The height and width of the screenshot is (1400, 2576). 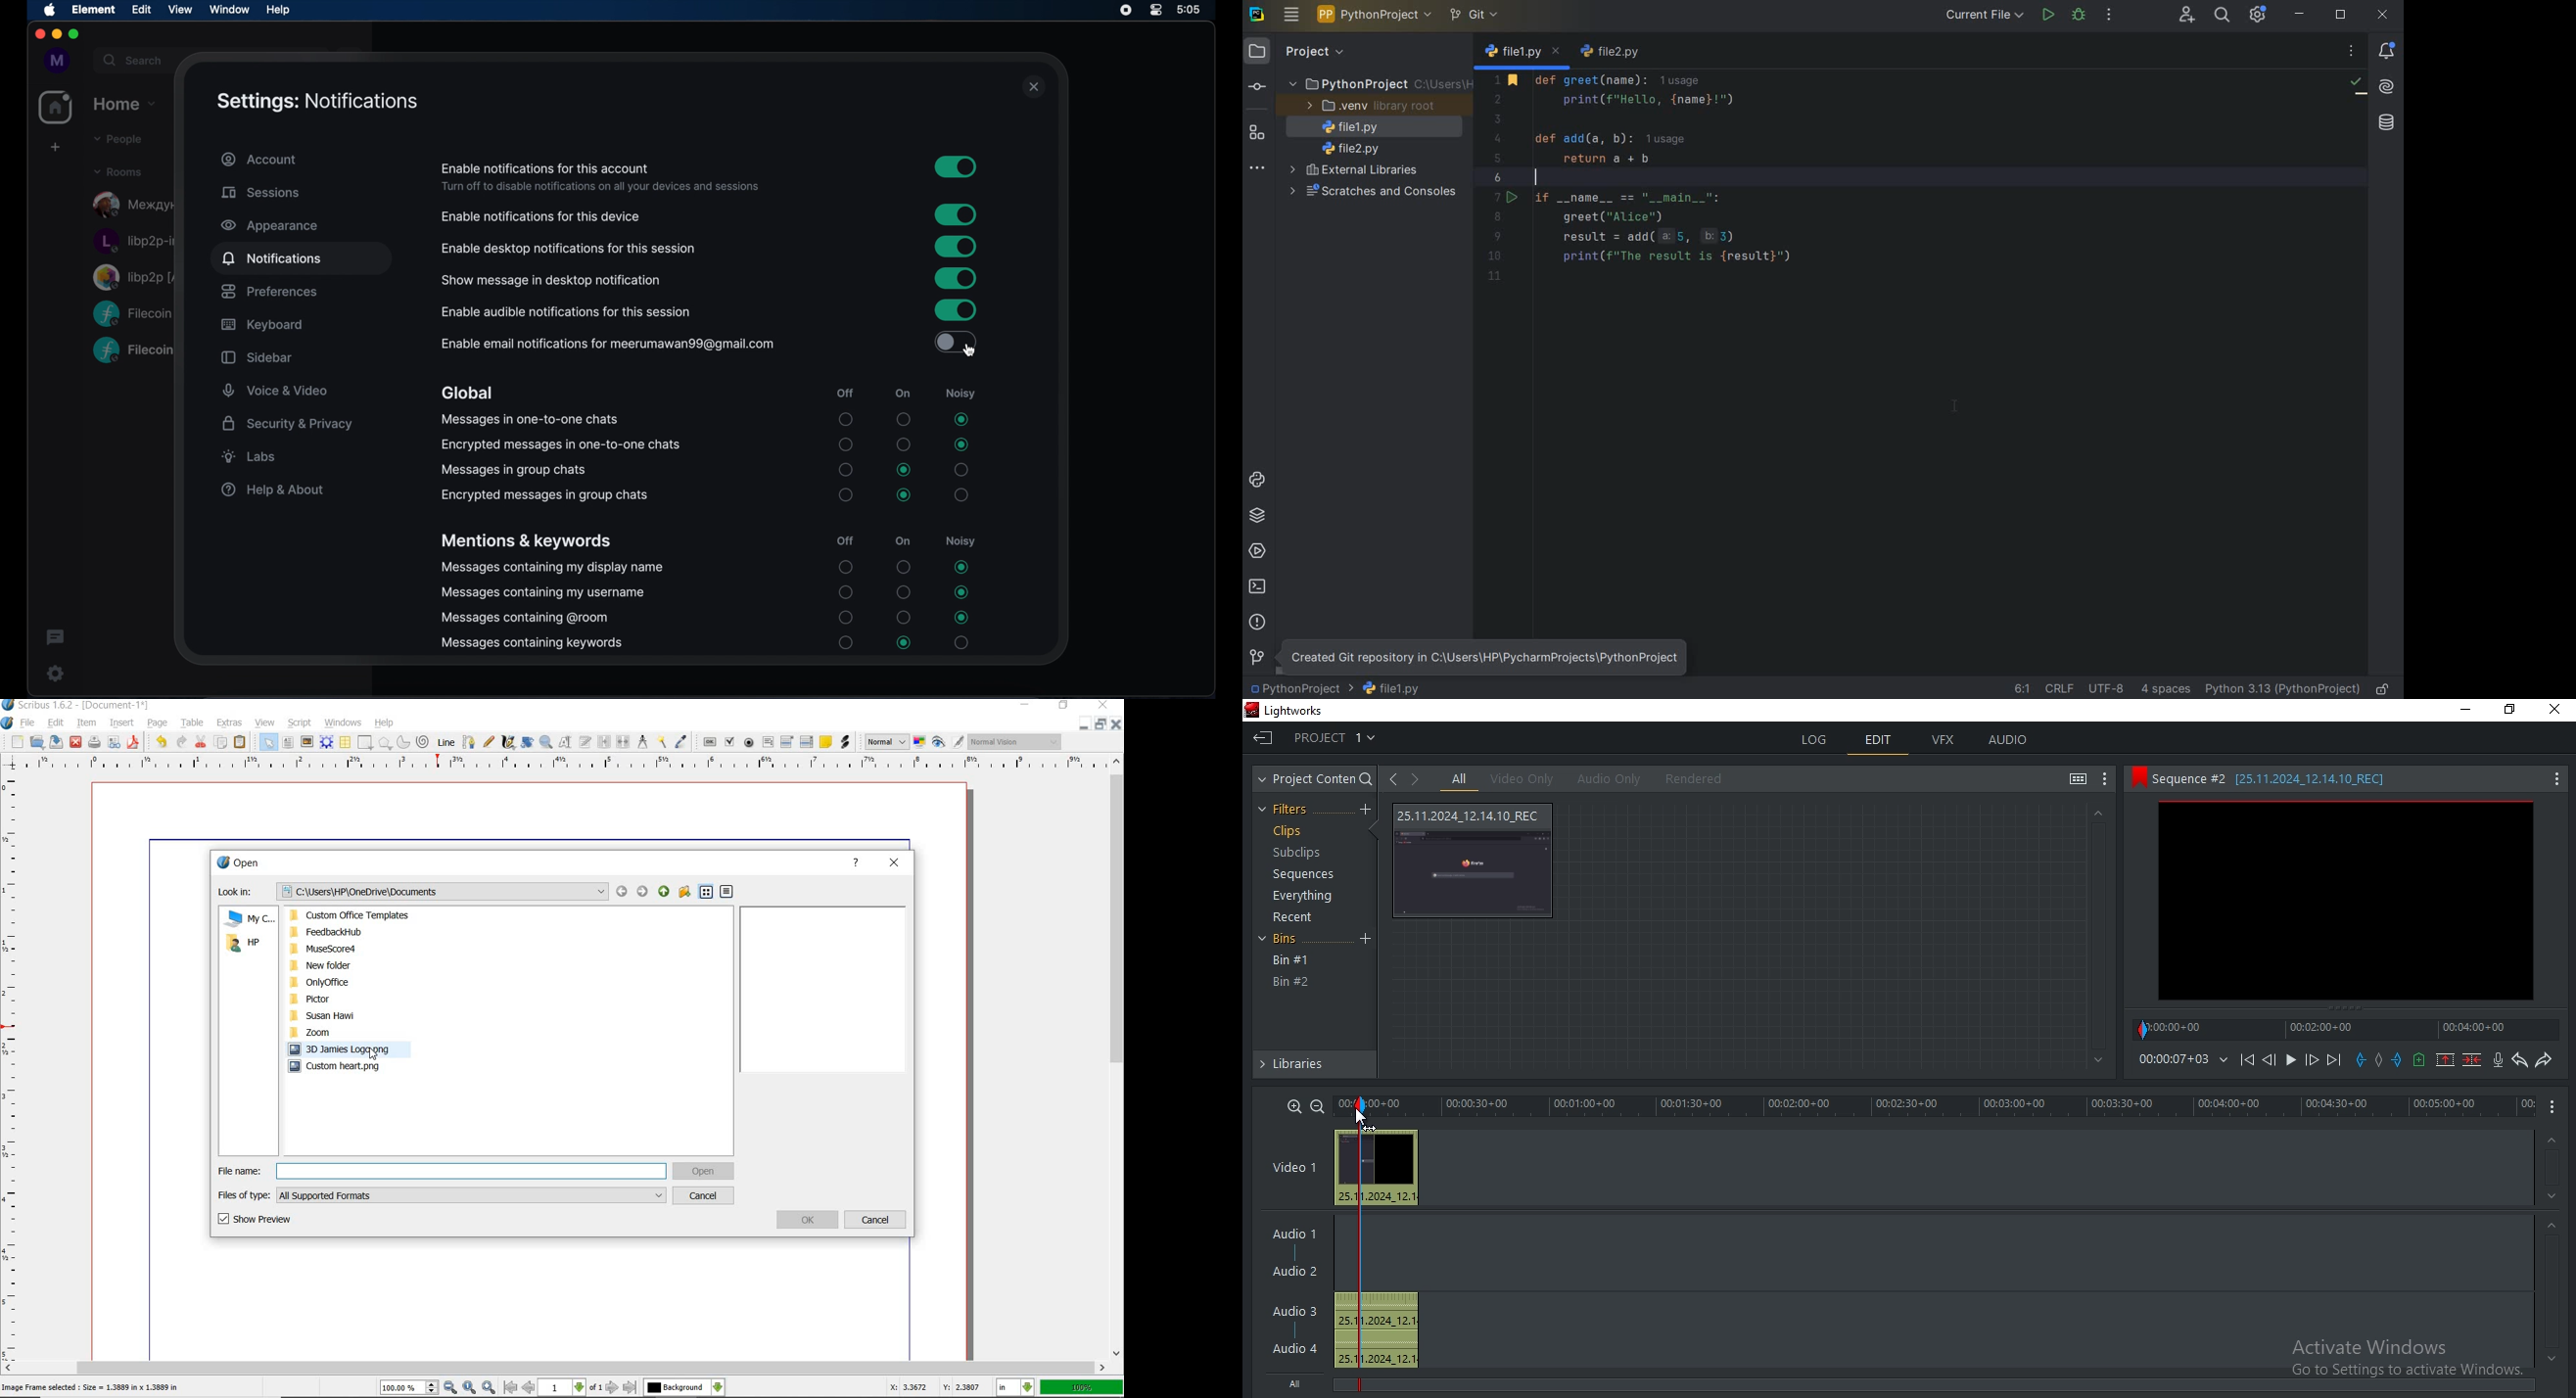 I want to click on show settings menu, so click(x=2106, y=781).